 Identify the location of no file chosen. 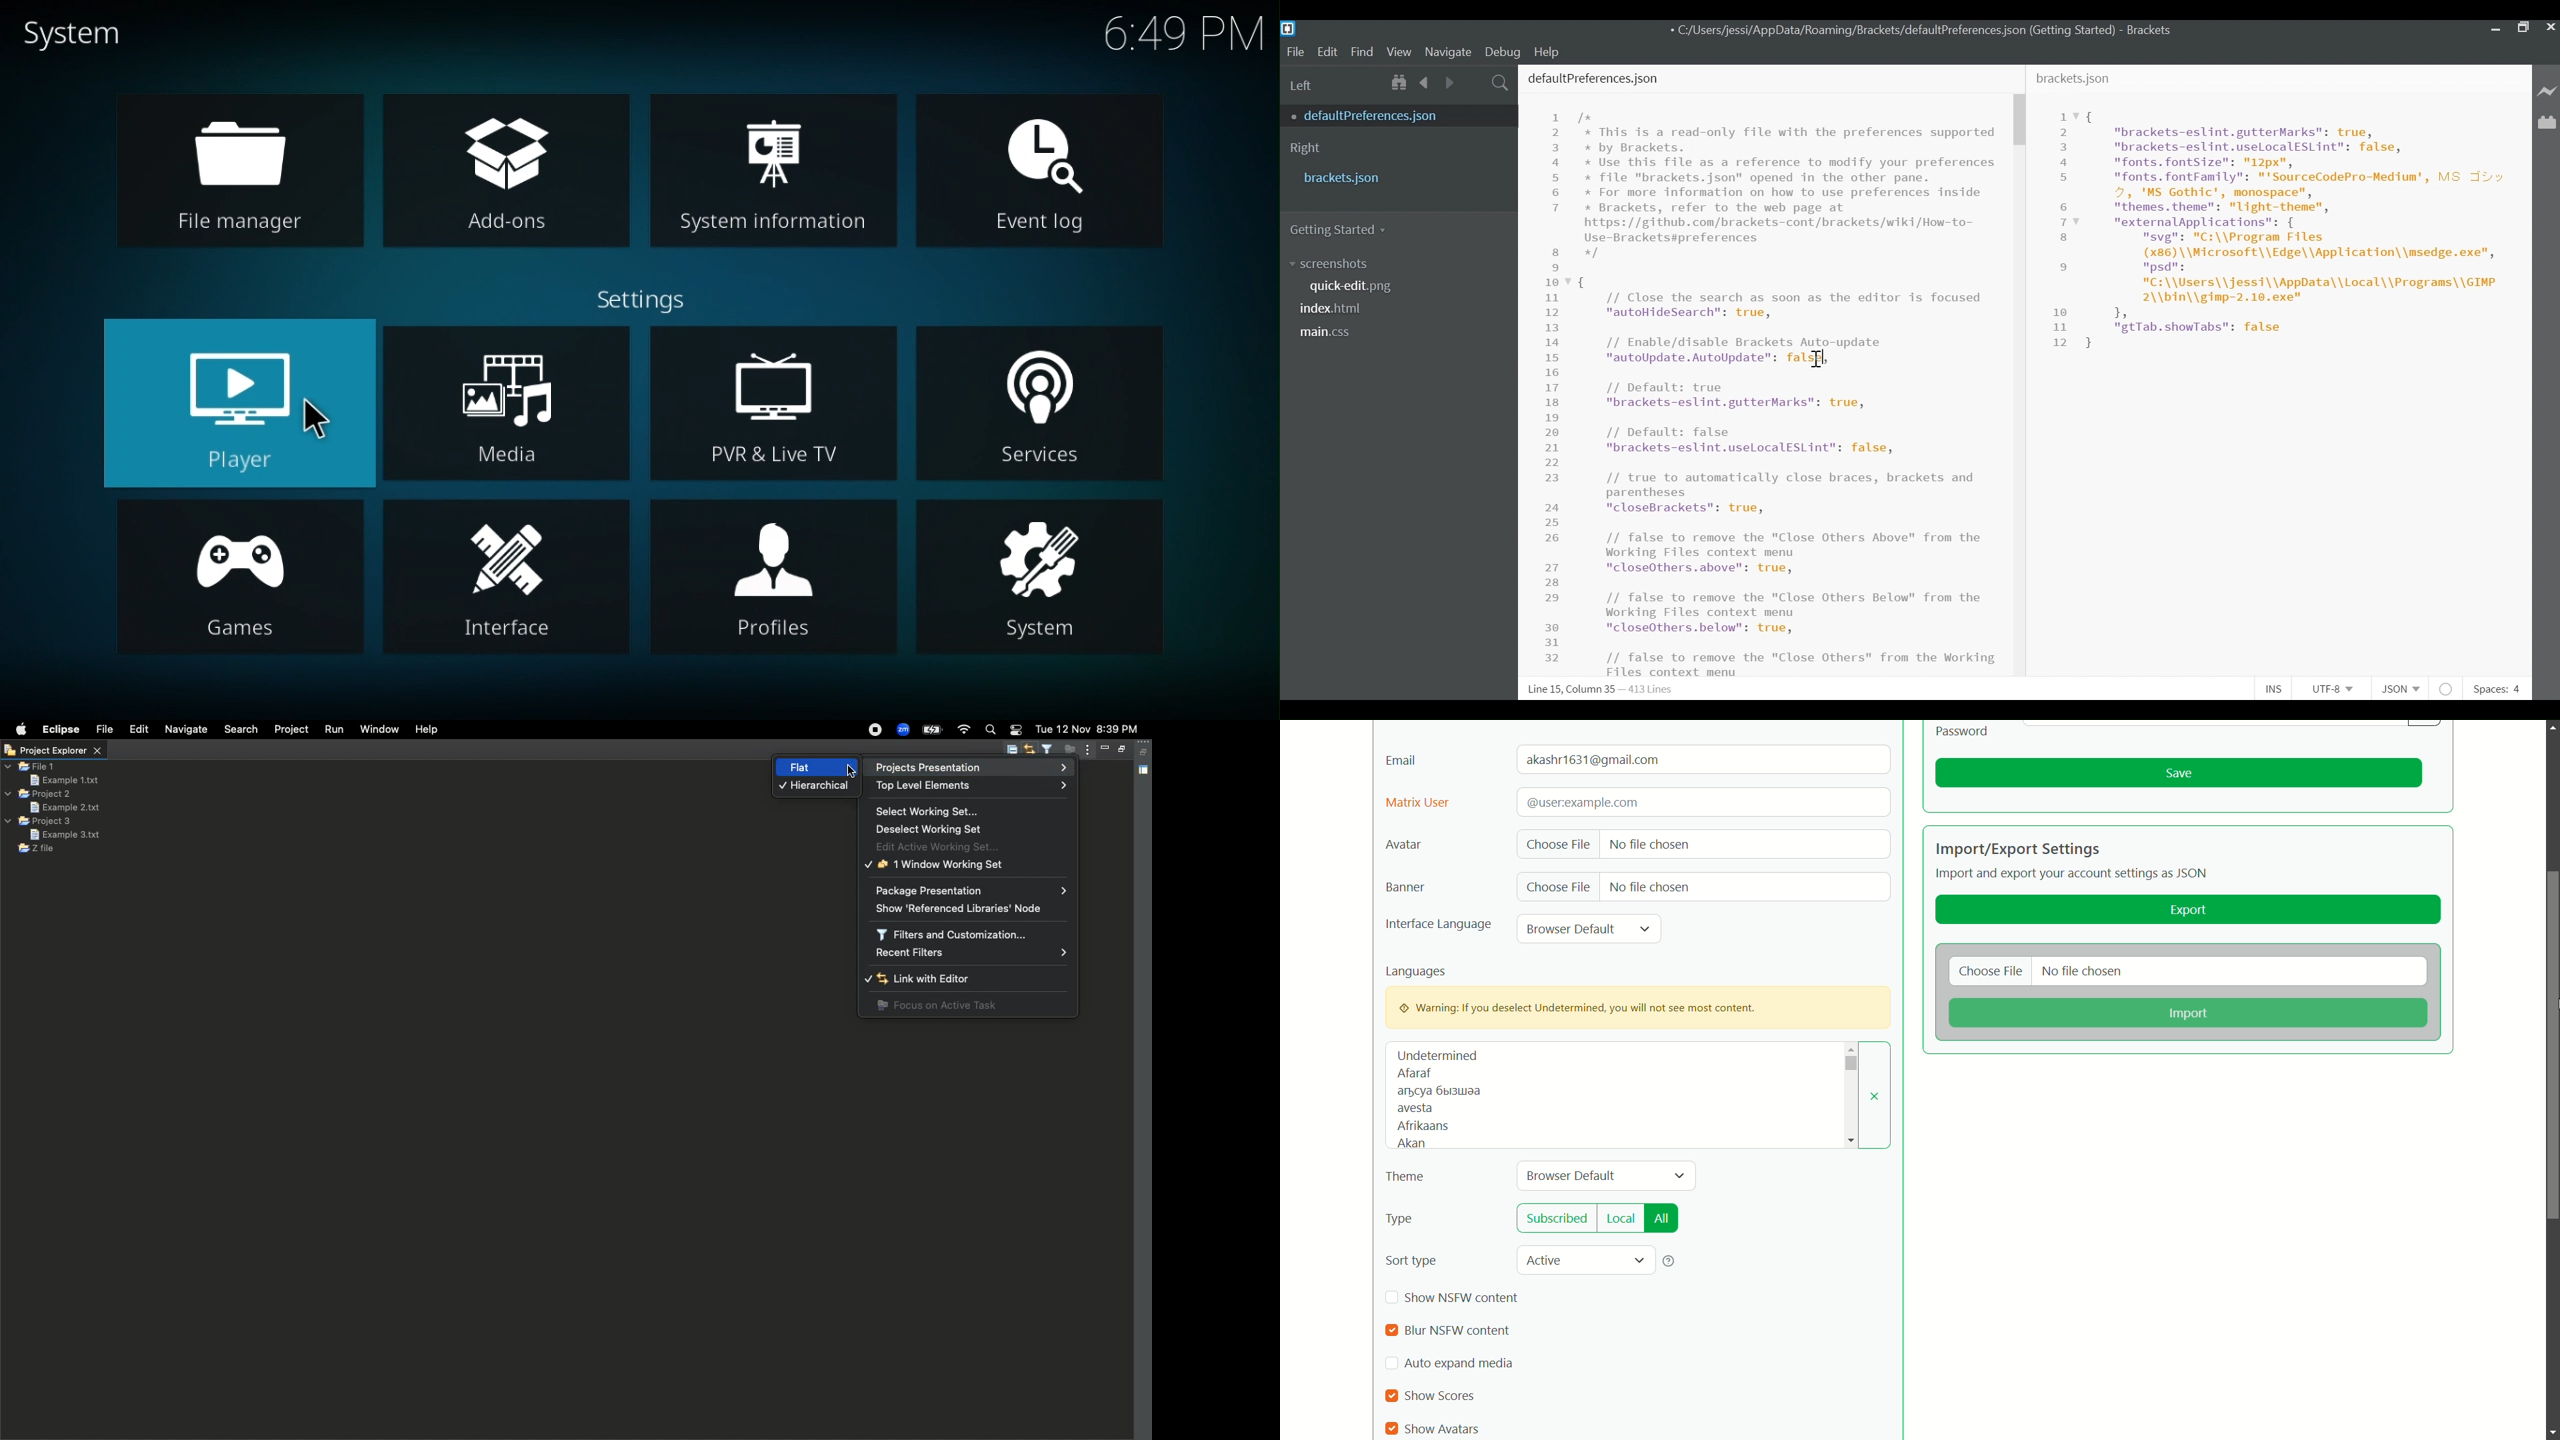
(1649, 885).